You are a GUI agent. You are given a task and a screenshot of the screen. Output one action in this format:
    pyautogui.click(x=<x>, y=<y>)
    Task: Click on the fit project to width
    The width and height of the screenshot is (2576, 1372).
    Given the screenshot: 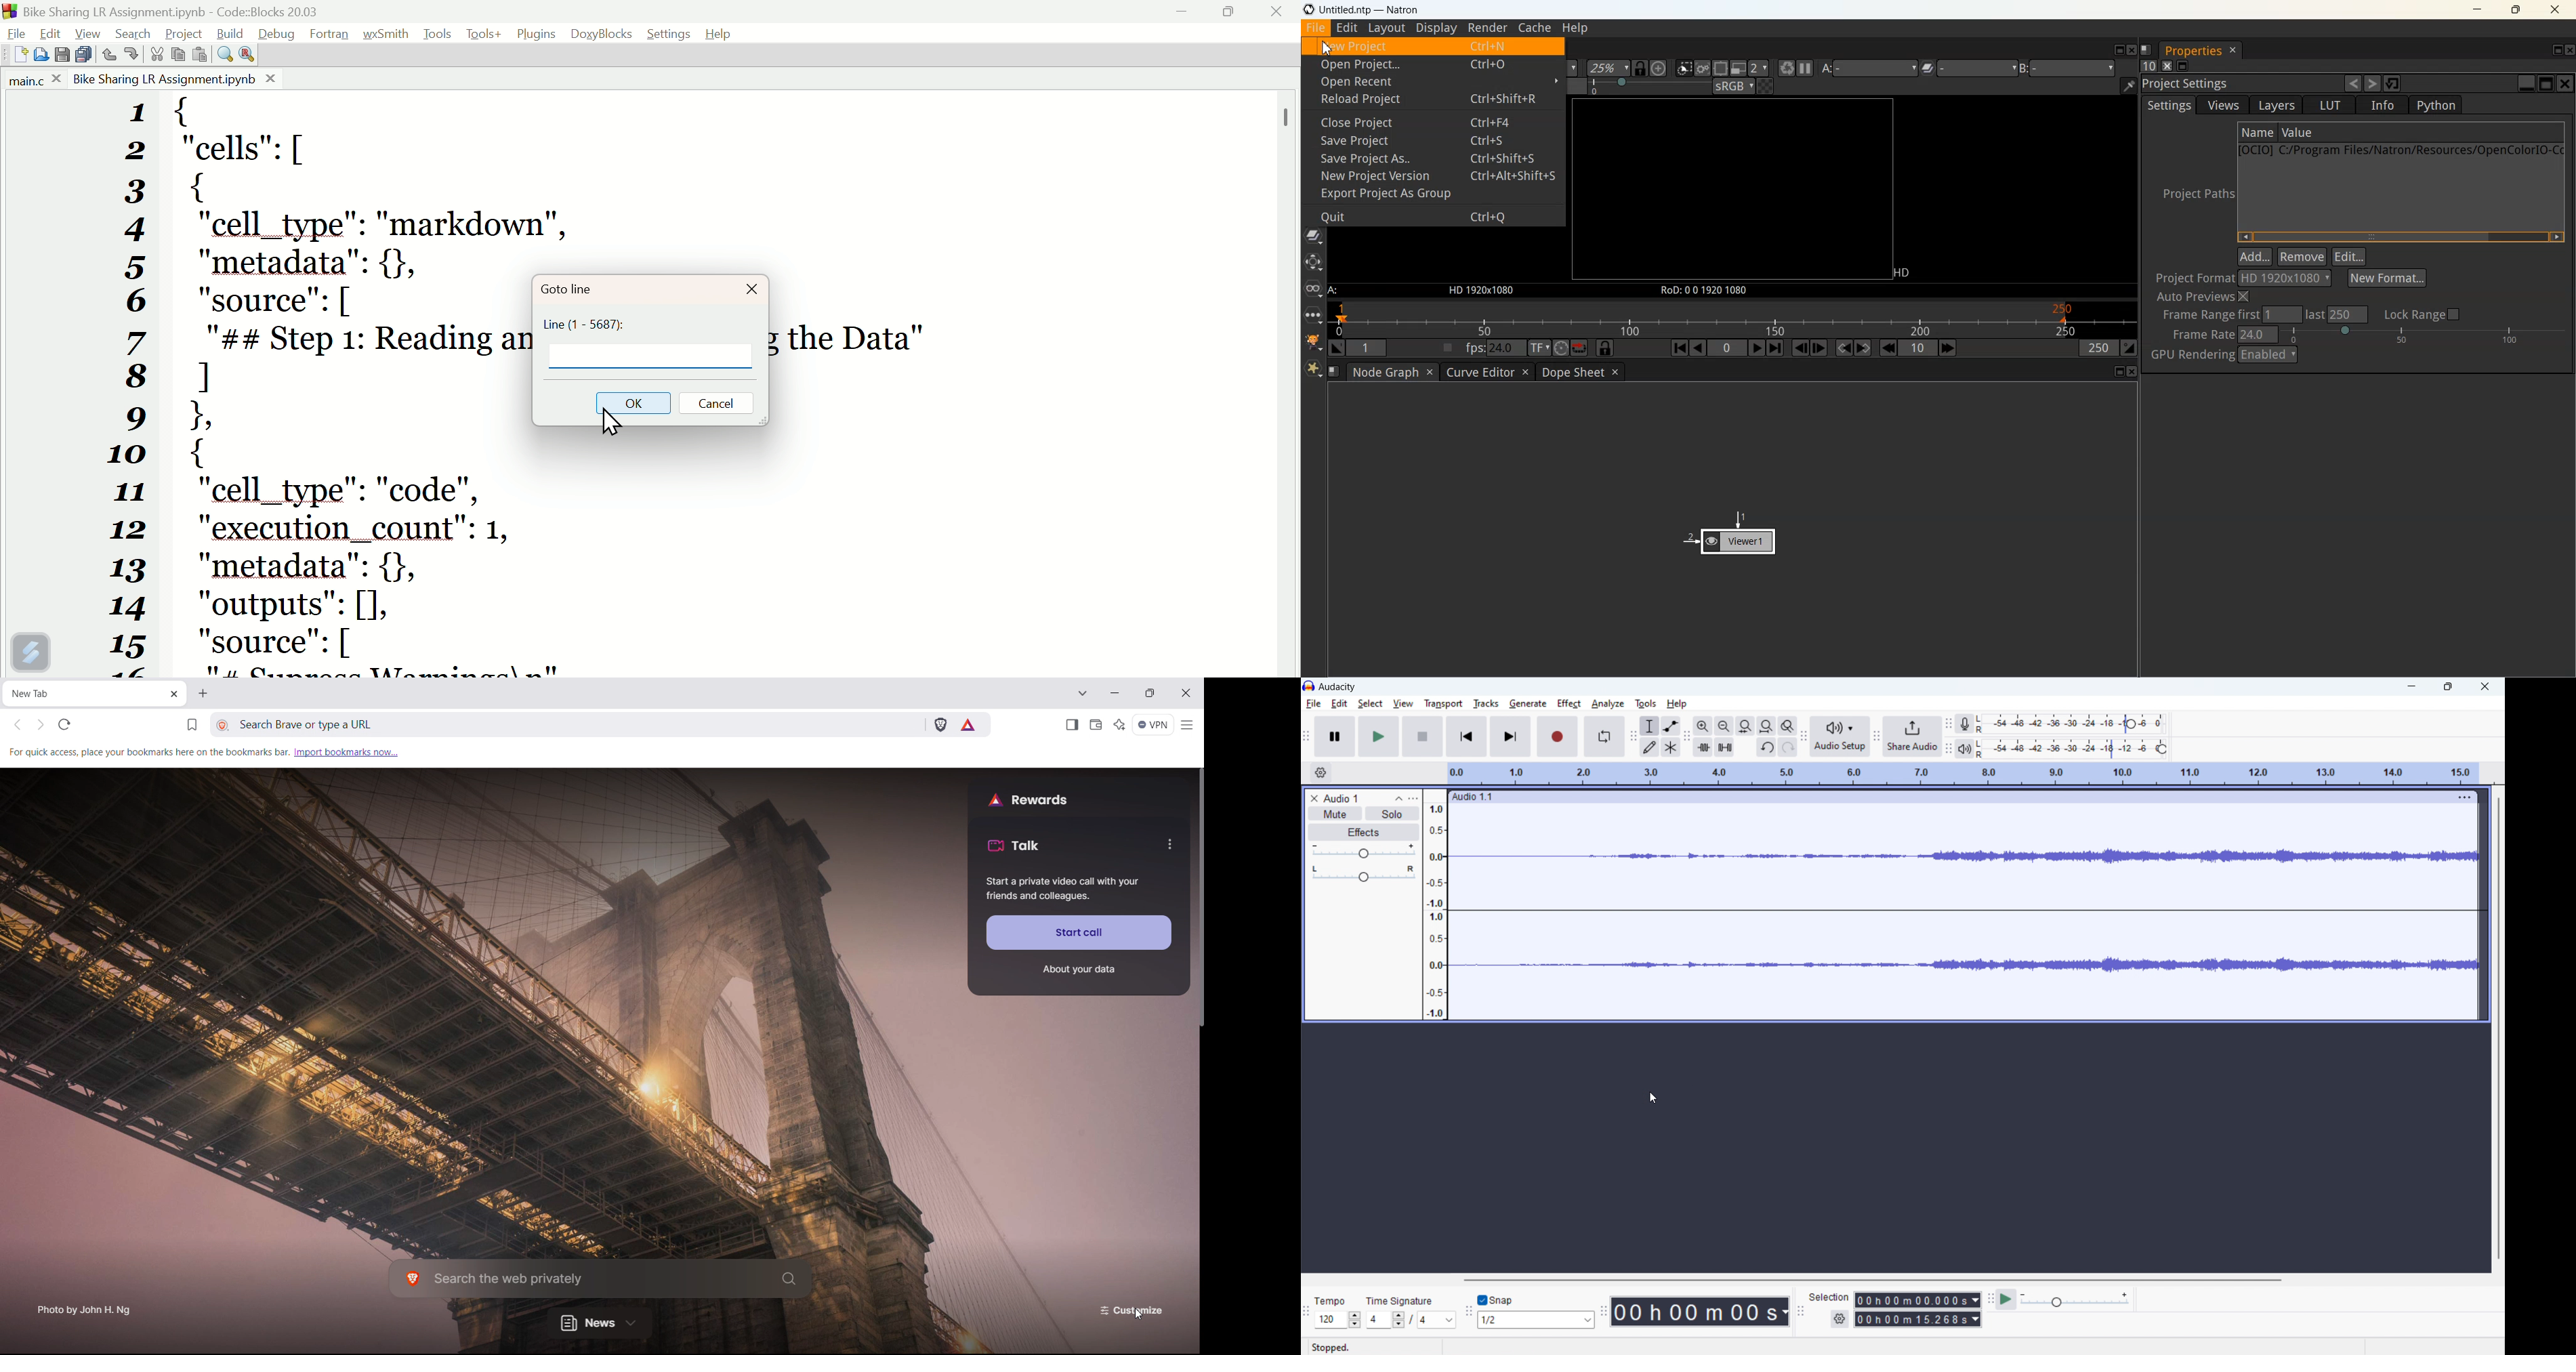 What is the action you would take?
    pyautogui.click(x=1766, y=726)
    